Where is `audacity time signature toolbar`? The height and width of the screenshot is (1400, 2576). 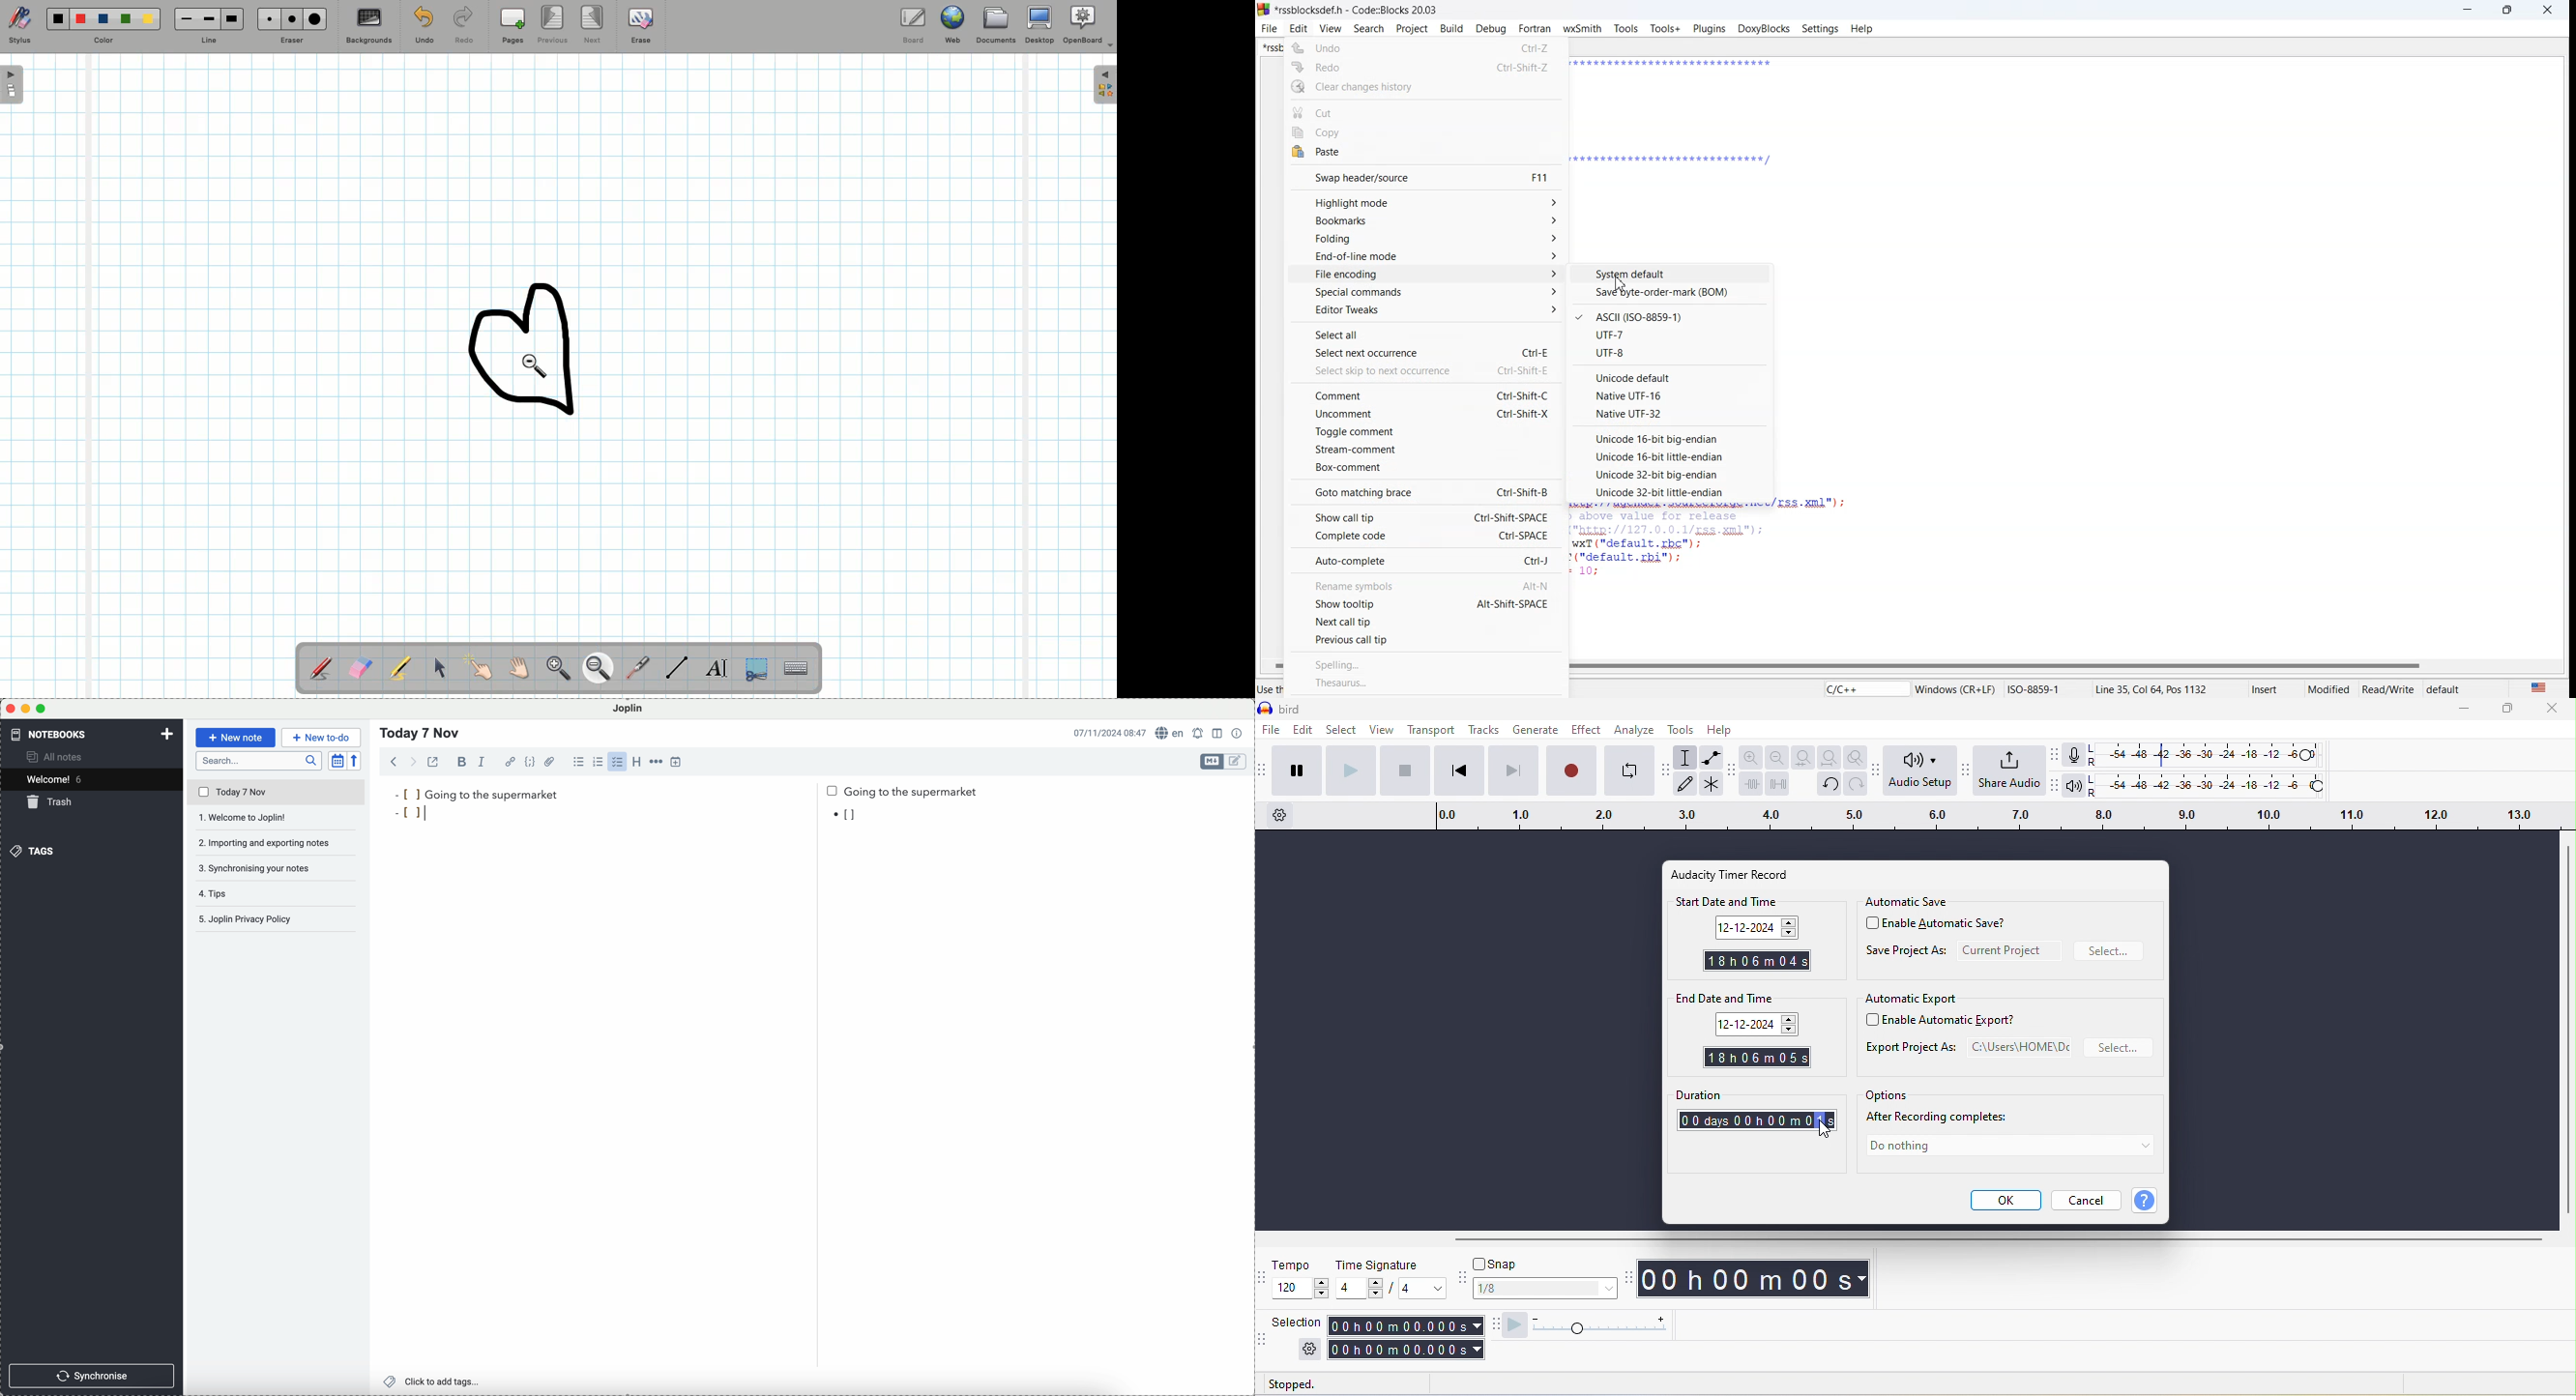
audacity time signature toolbar is located at coordinates (1264, 1276).